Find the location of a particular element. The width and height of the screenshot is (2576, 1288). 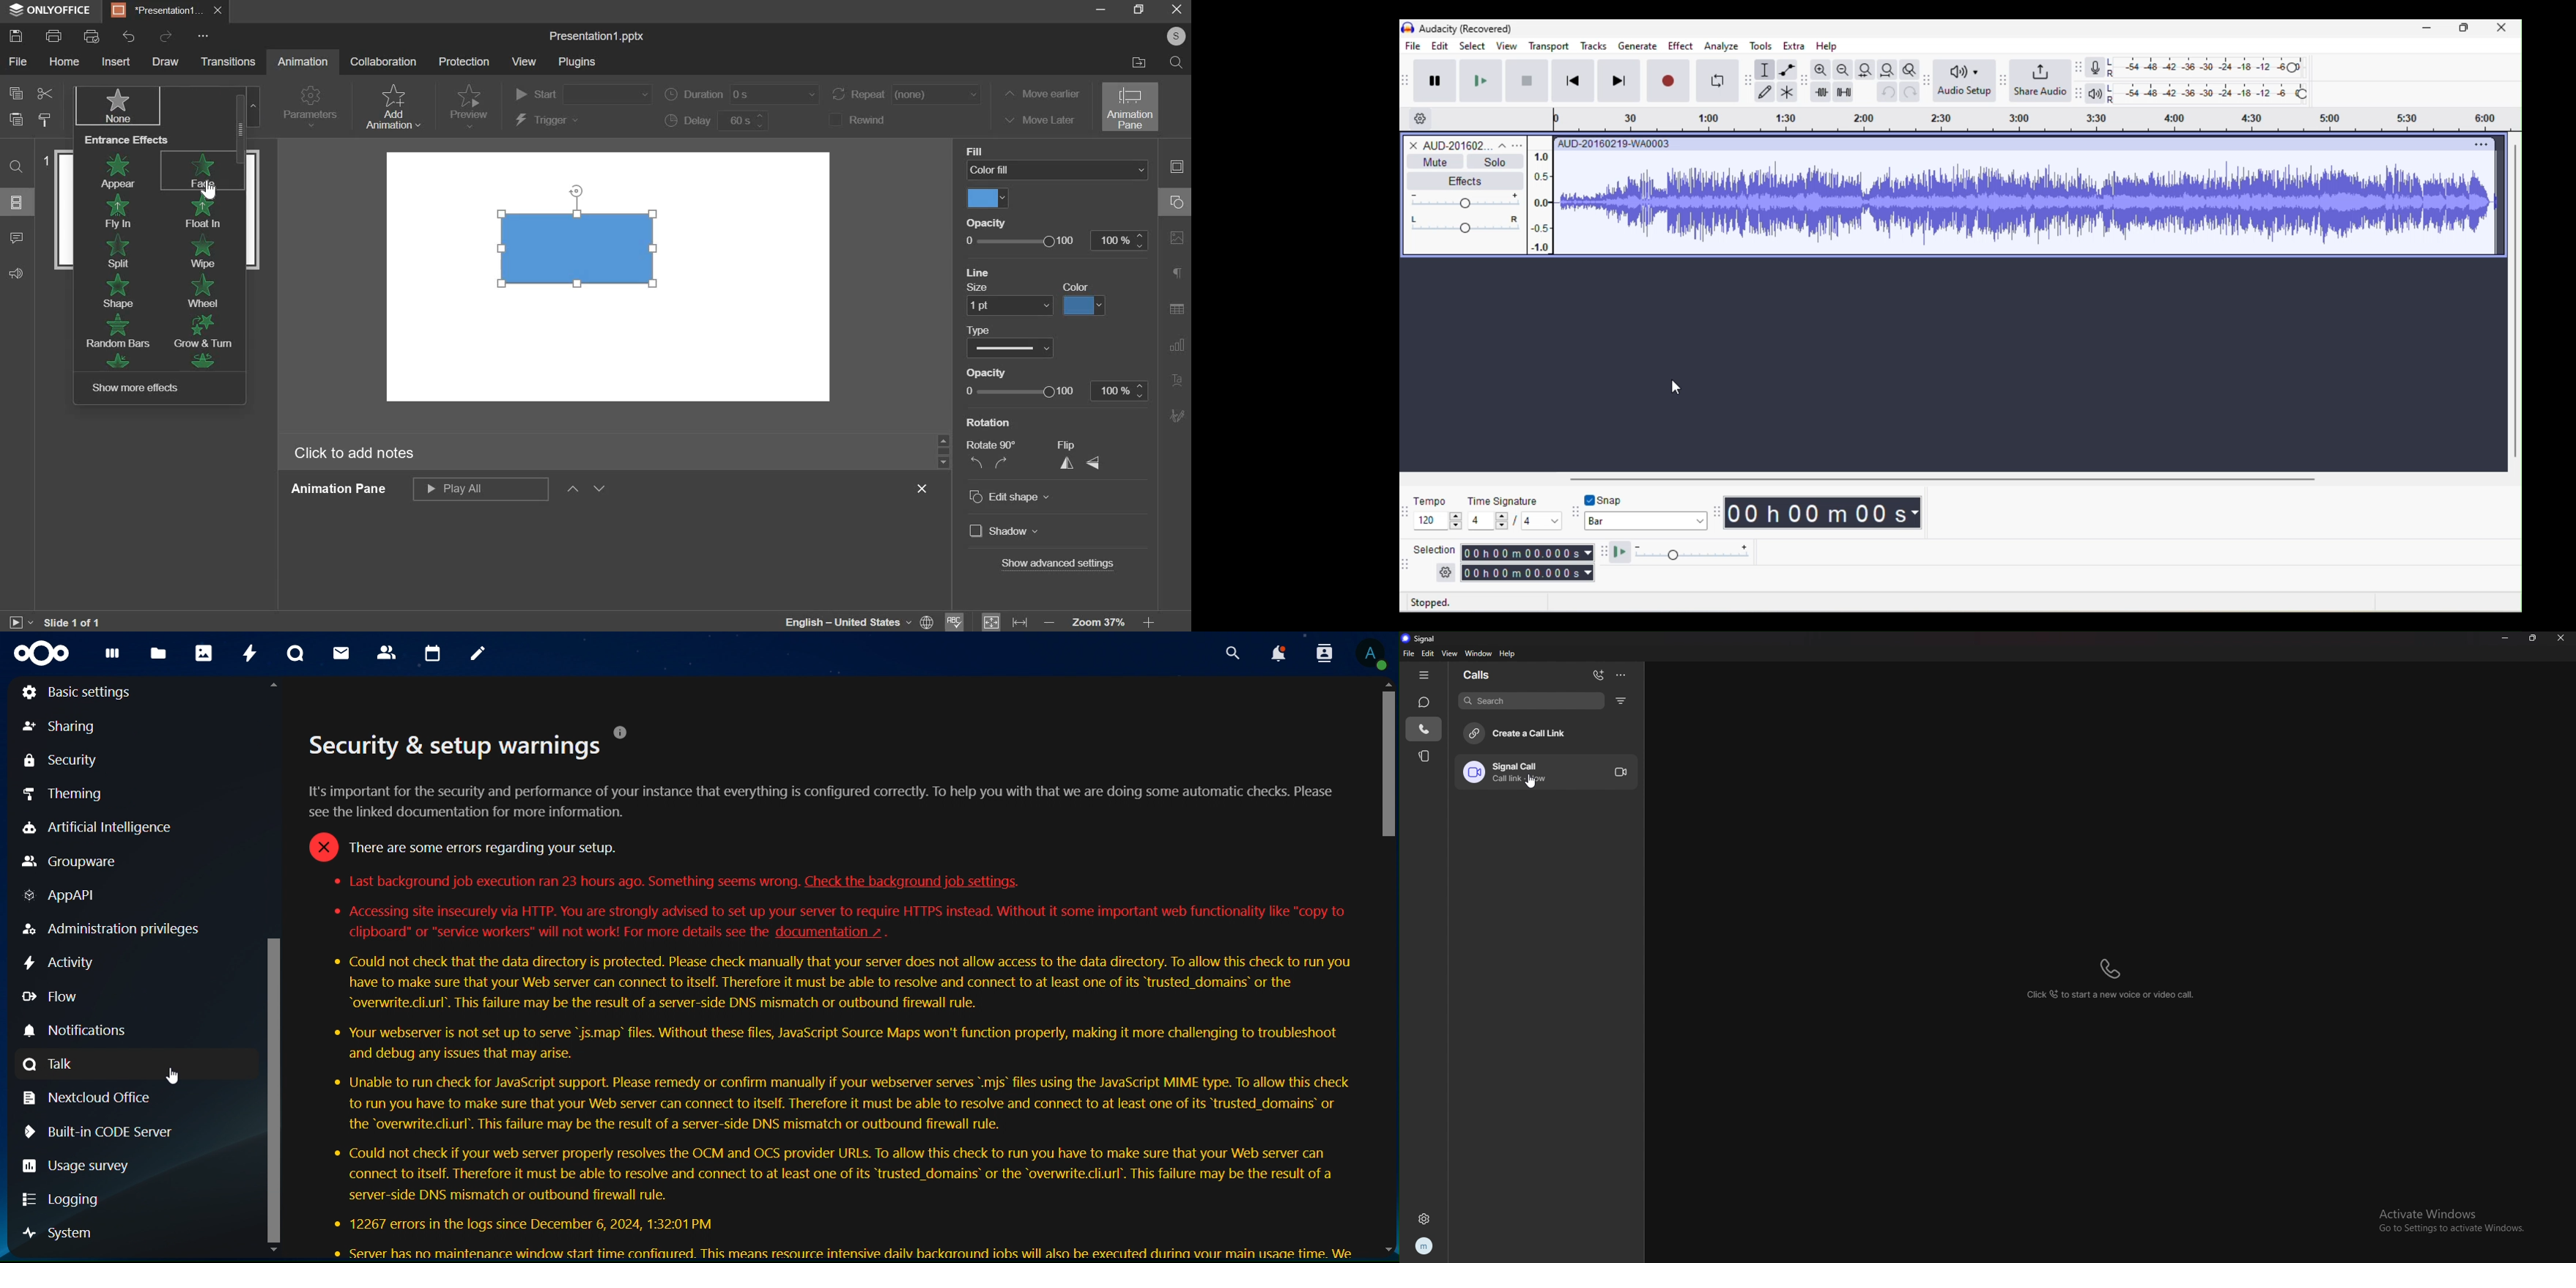

cursor is located at coordinates (1531, 783).